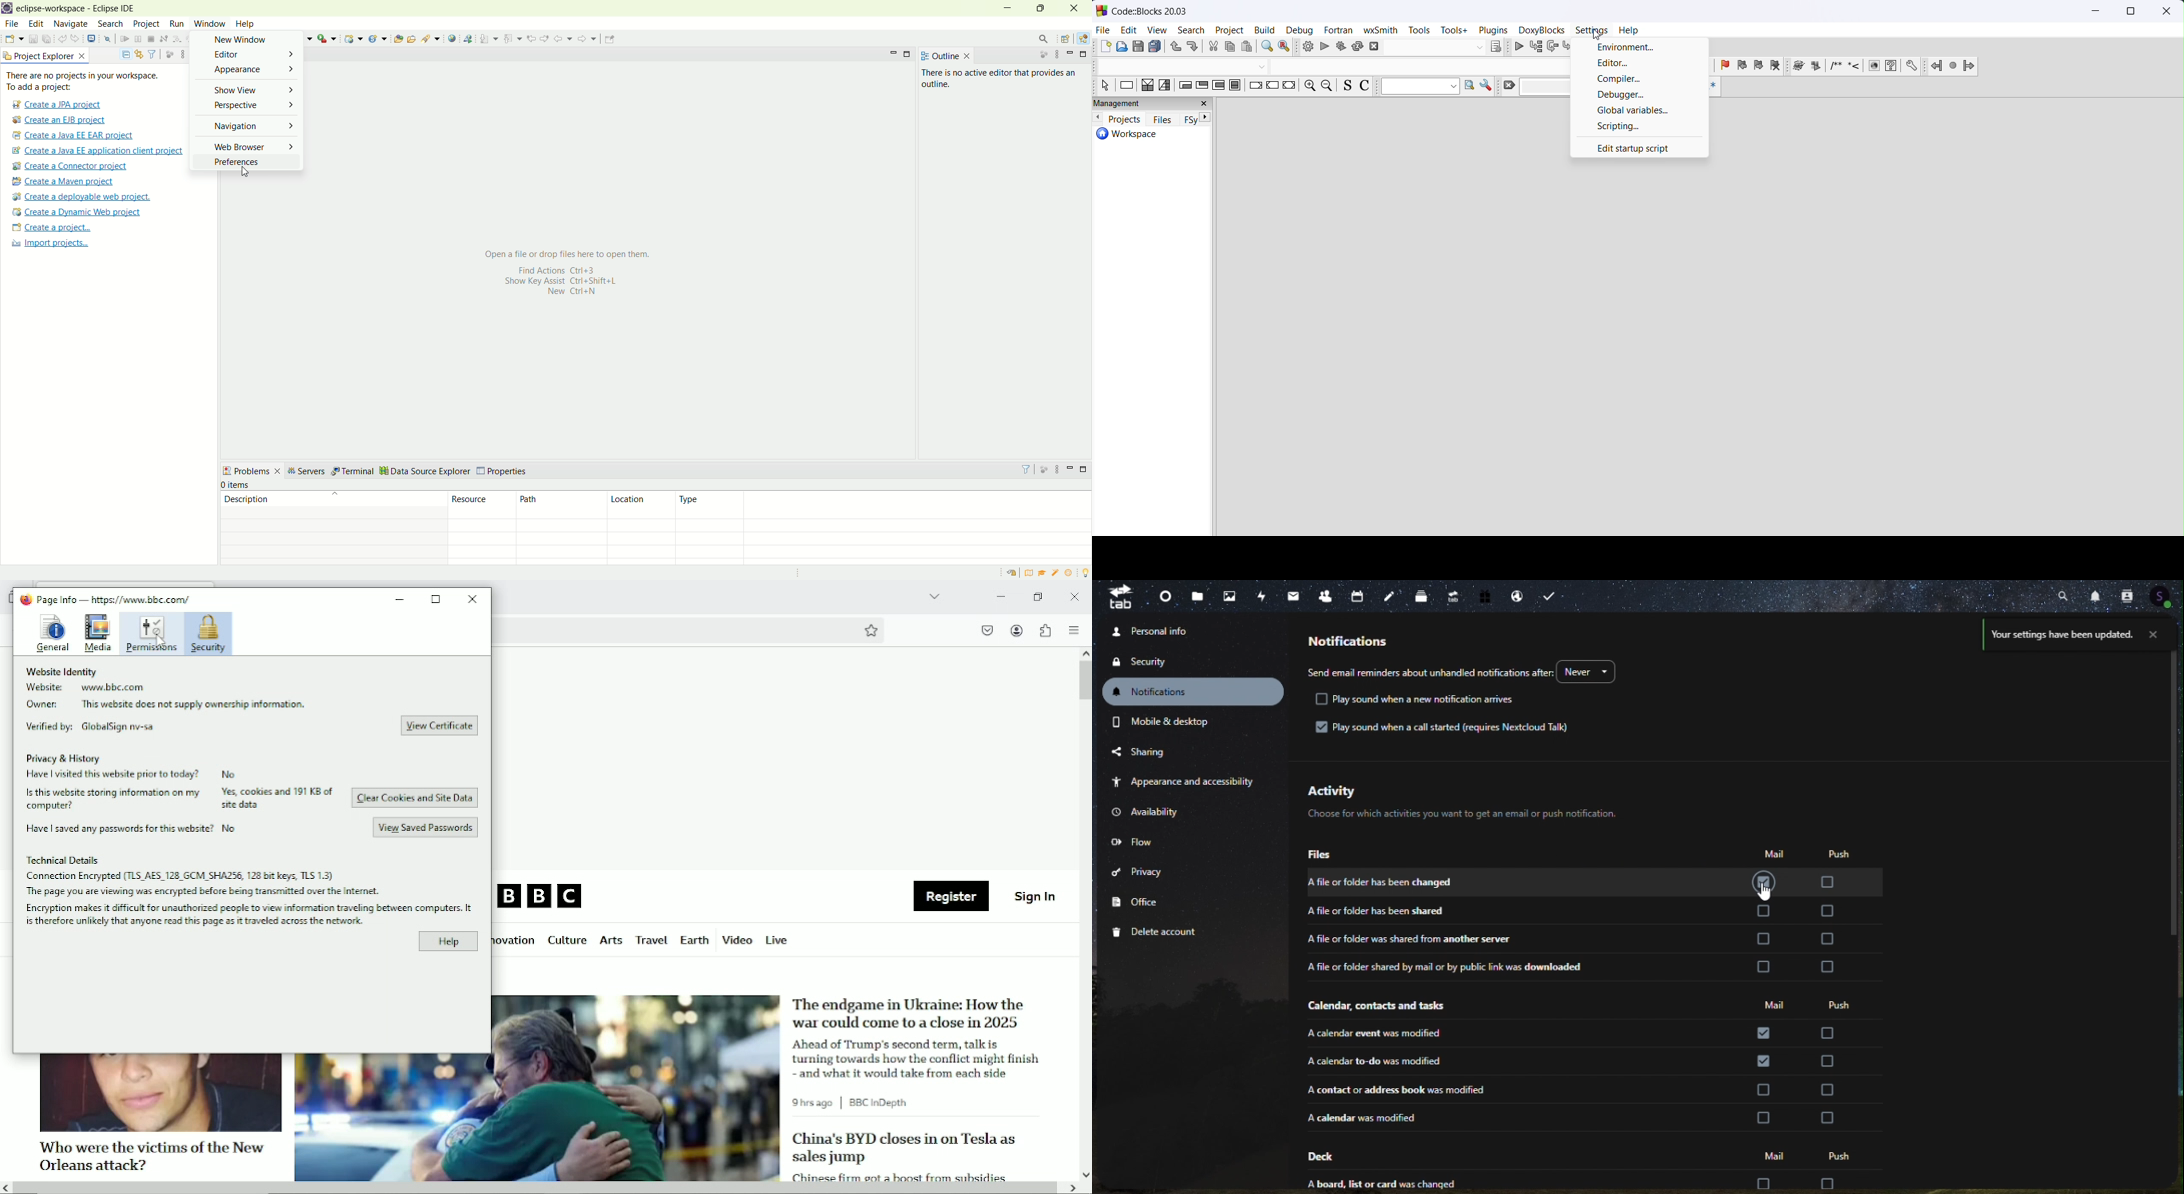  I want to click on debug/continue, so click(1520, 47).